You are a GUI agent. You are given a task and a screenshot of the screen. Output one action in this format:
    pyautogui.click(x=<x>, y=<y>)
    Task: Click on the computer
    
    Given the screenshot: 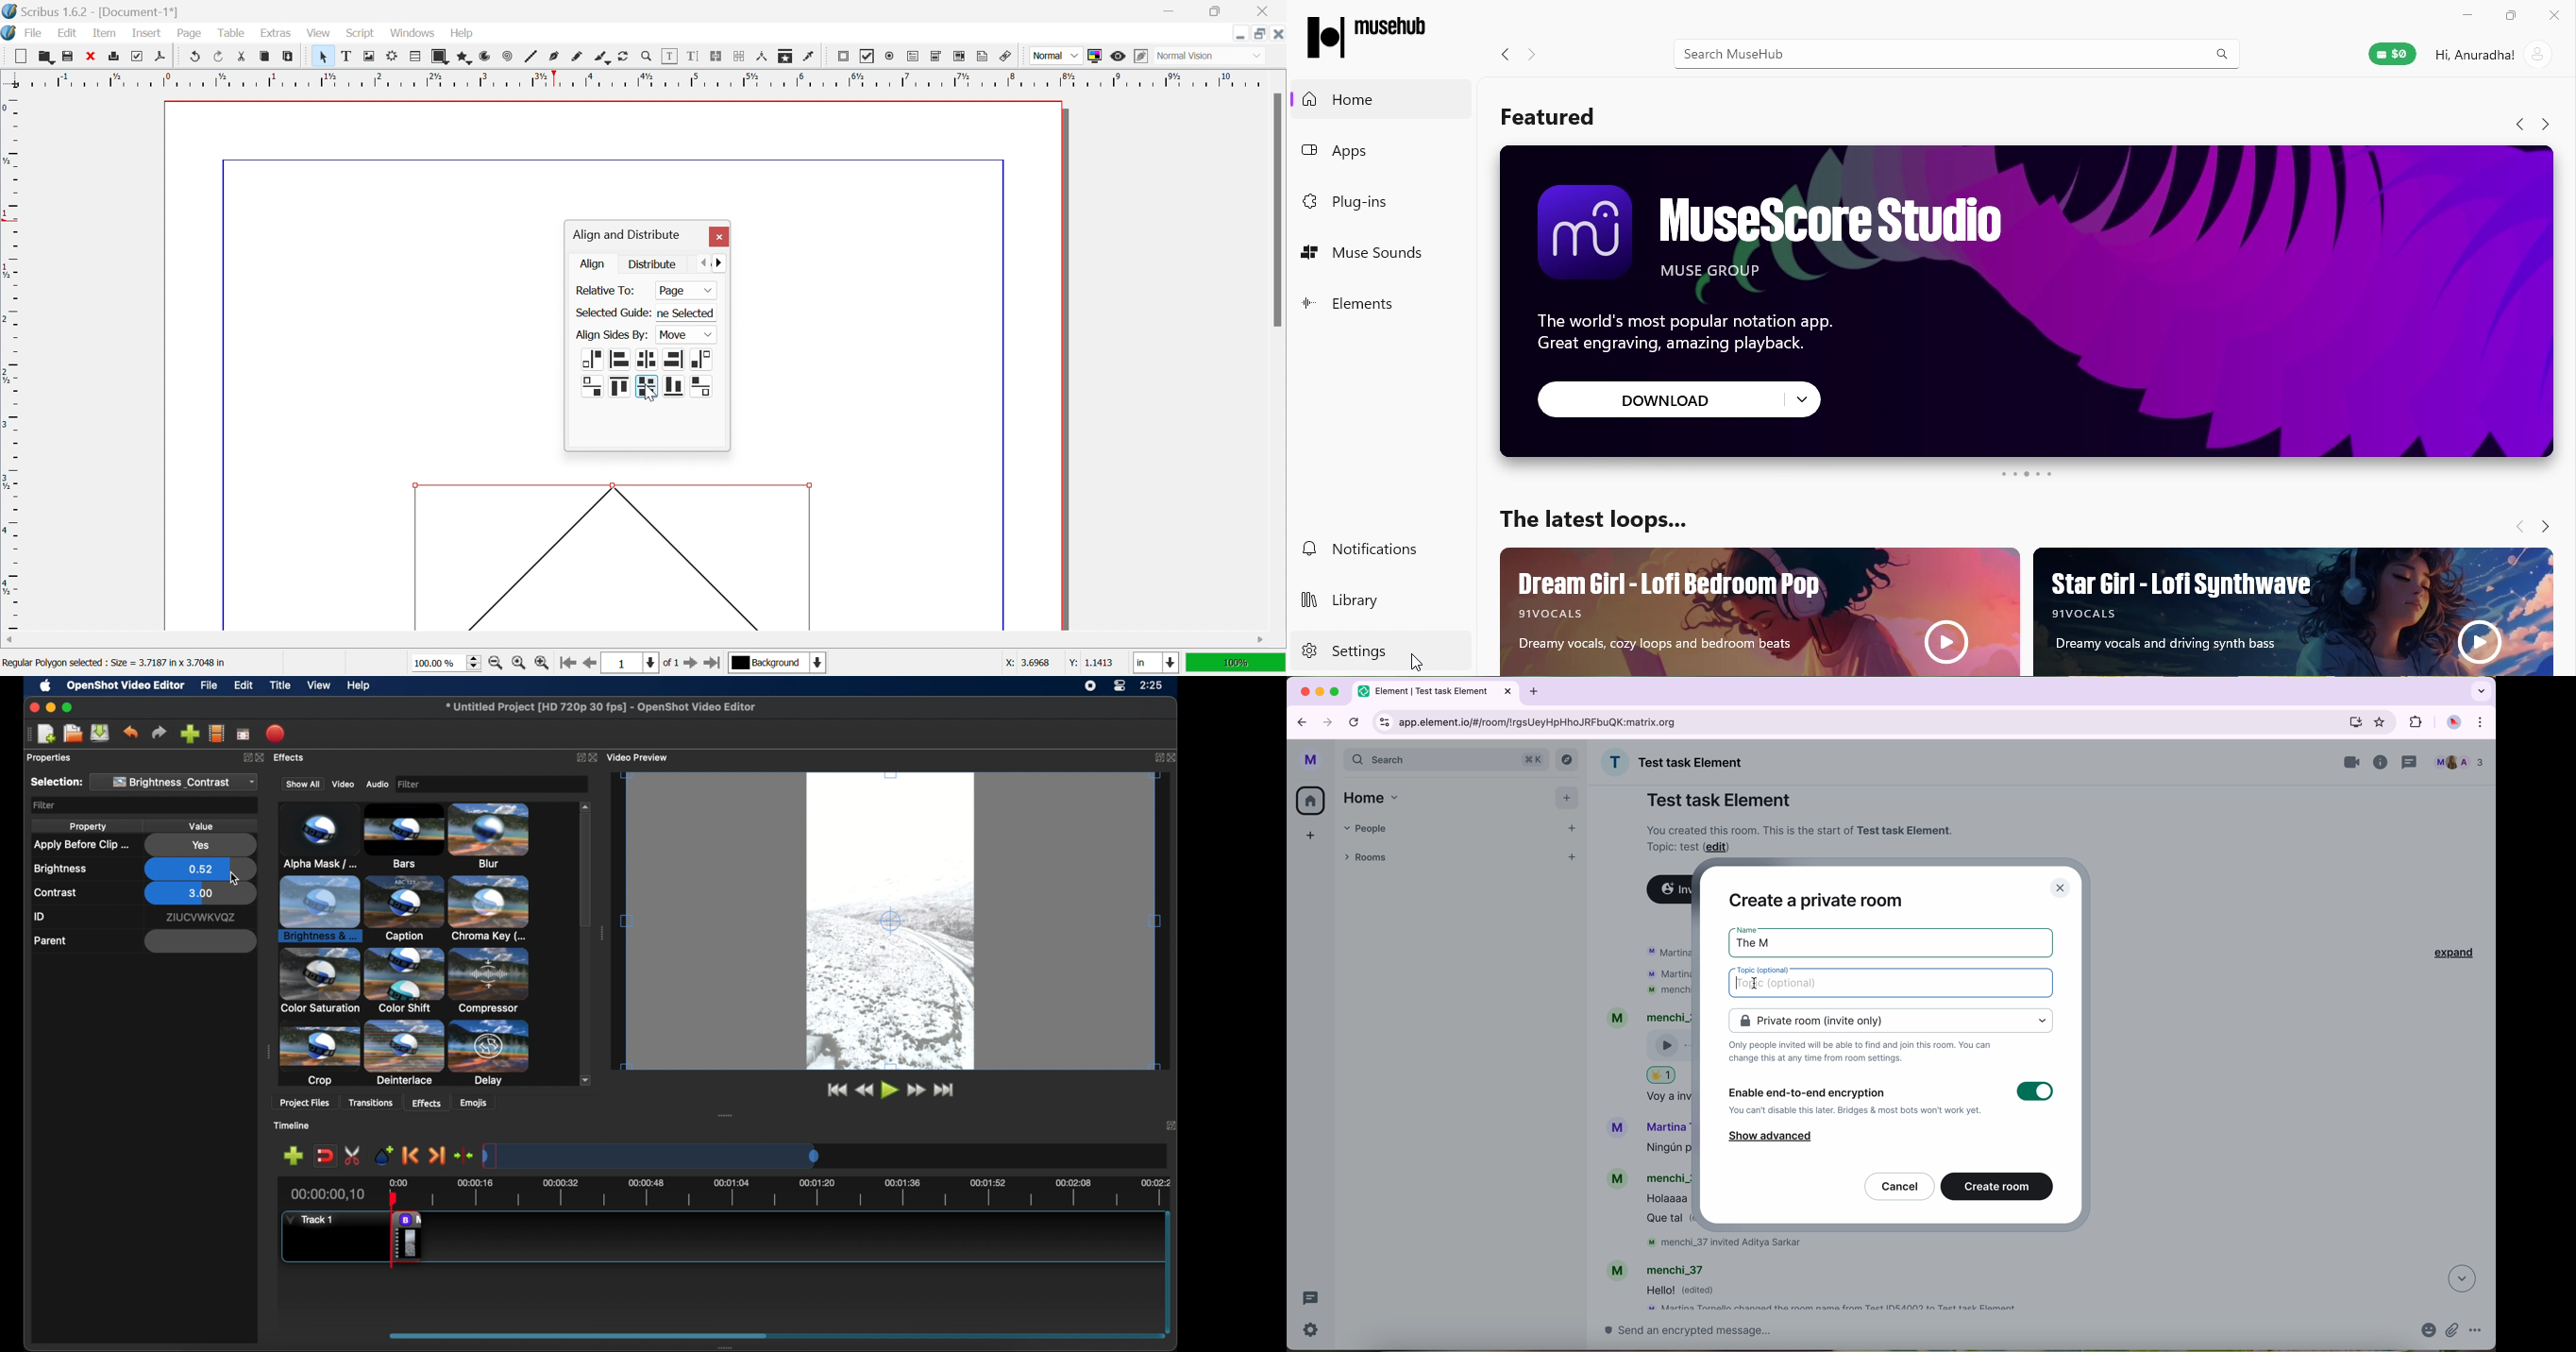 What is the action you would take?
    pyautogui.click(x=2355, y=721)
    